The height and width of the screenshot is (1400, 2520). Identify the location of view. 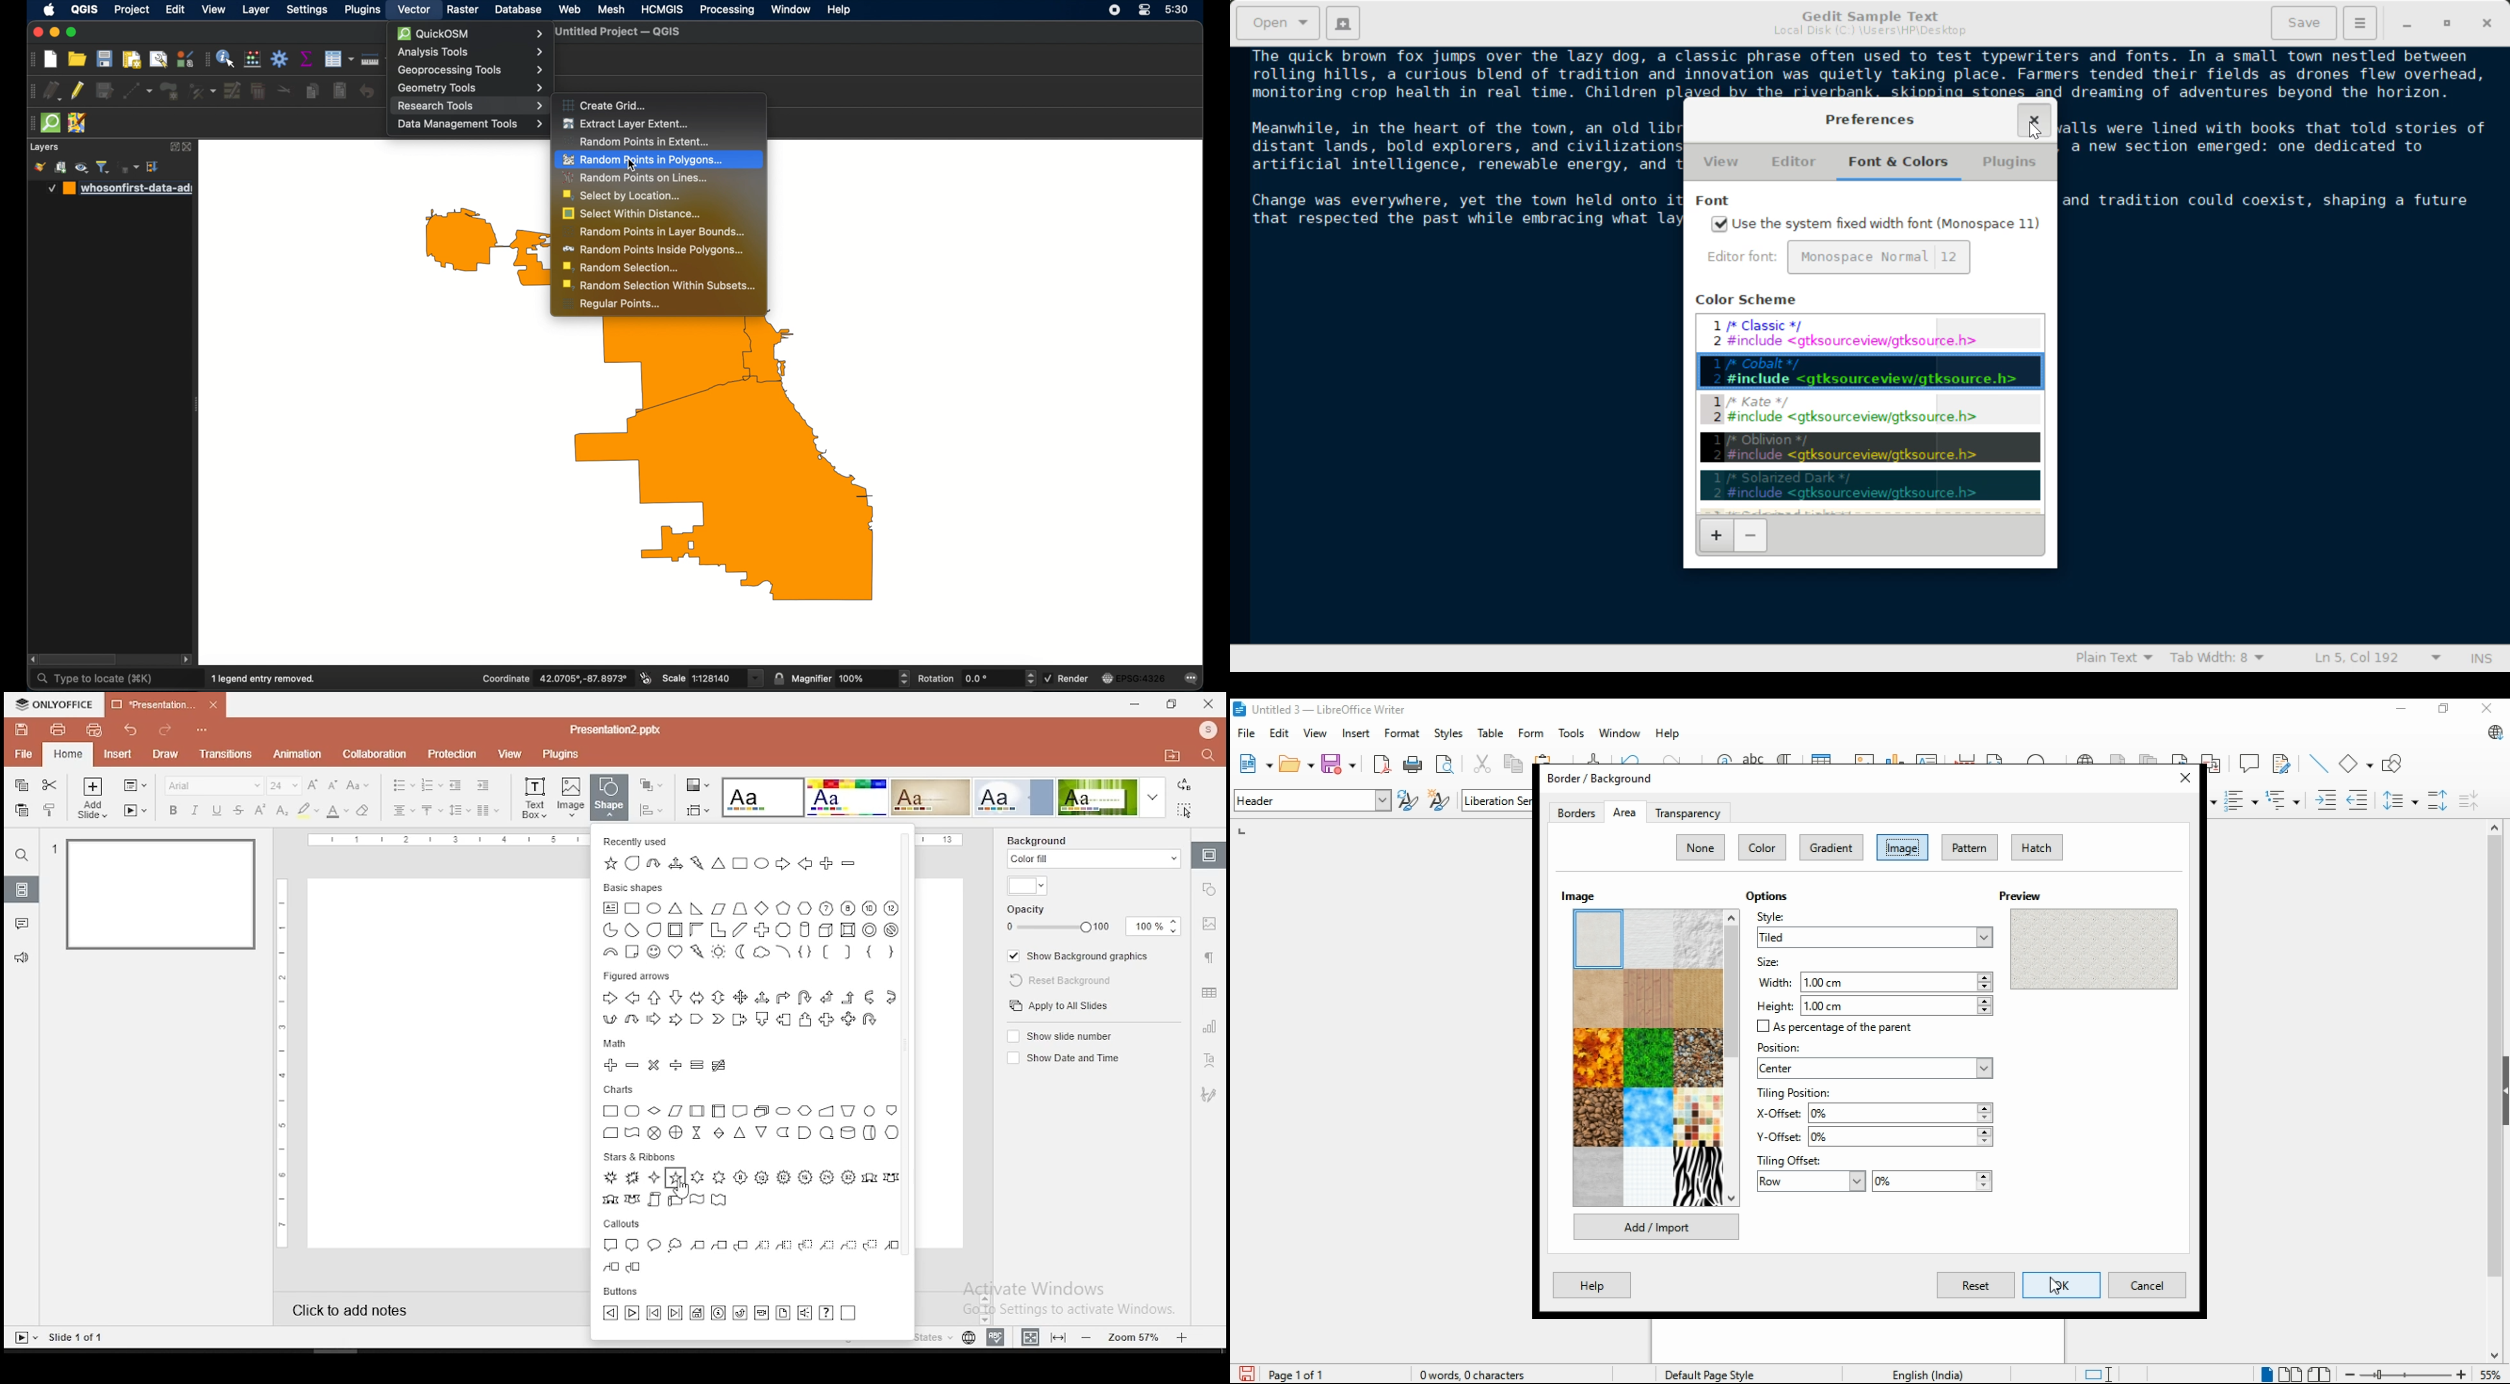
(507, 754).